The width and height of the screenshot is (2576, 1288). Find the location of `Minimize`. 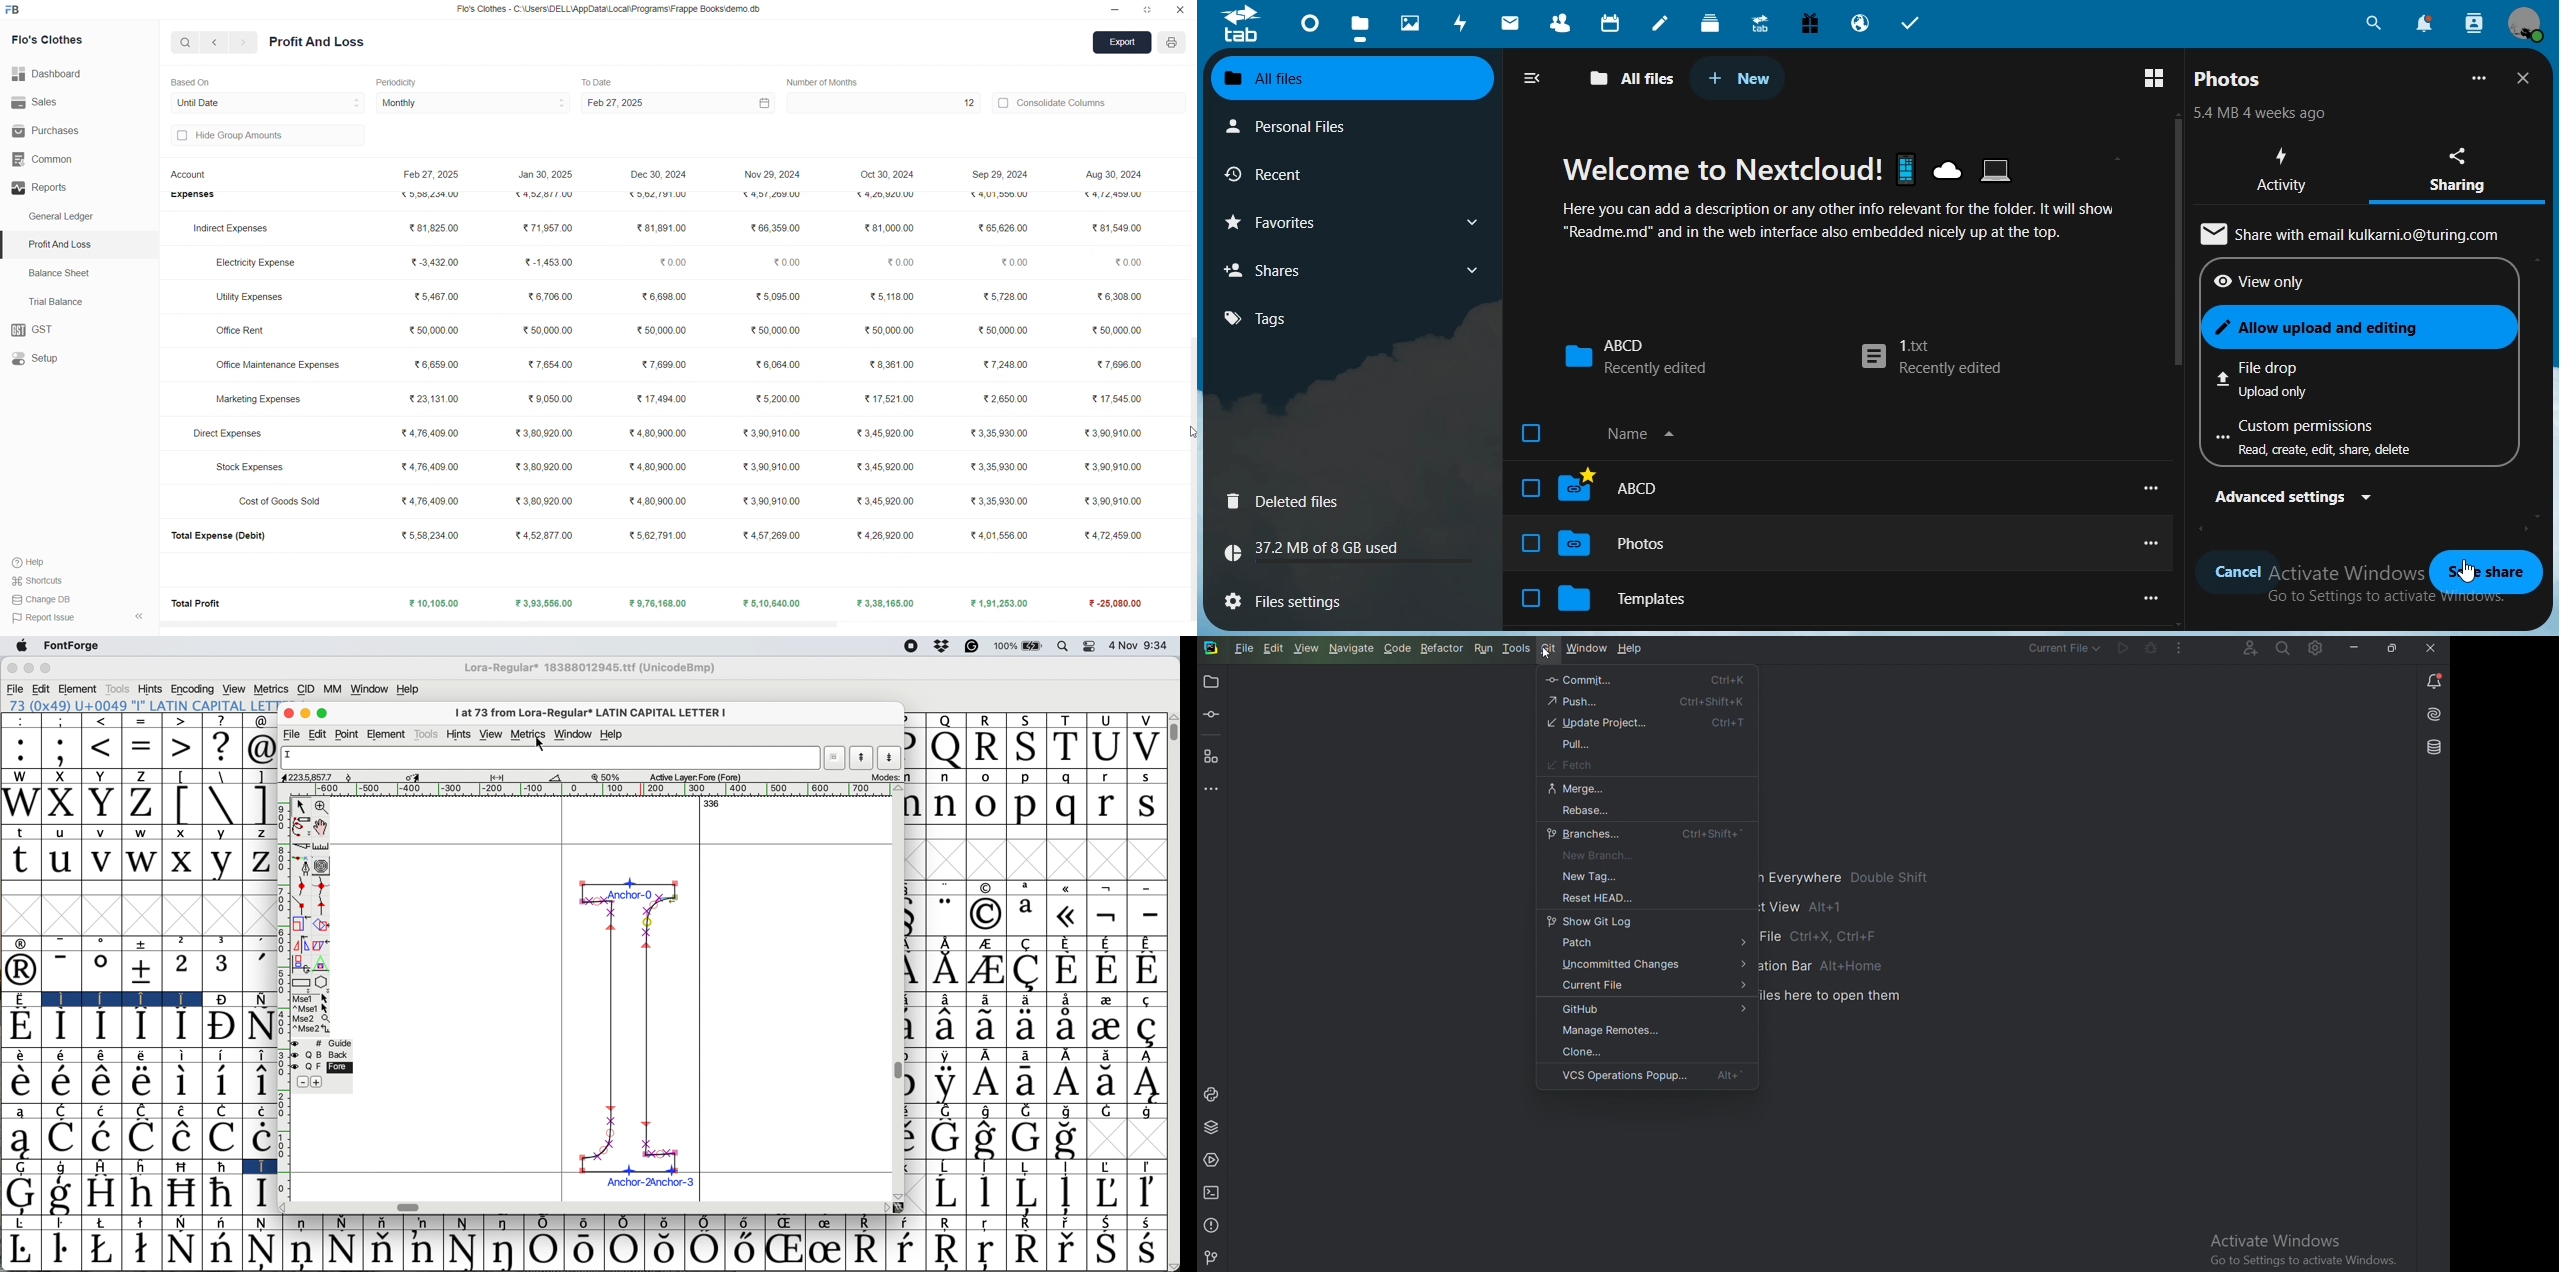

Minimize is located at coordinates (2351, 647).